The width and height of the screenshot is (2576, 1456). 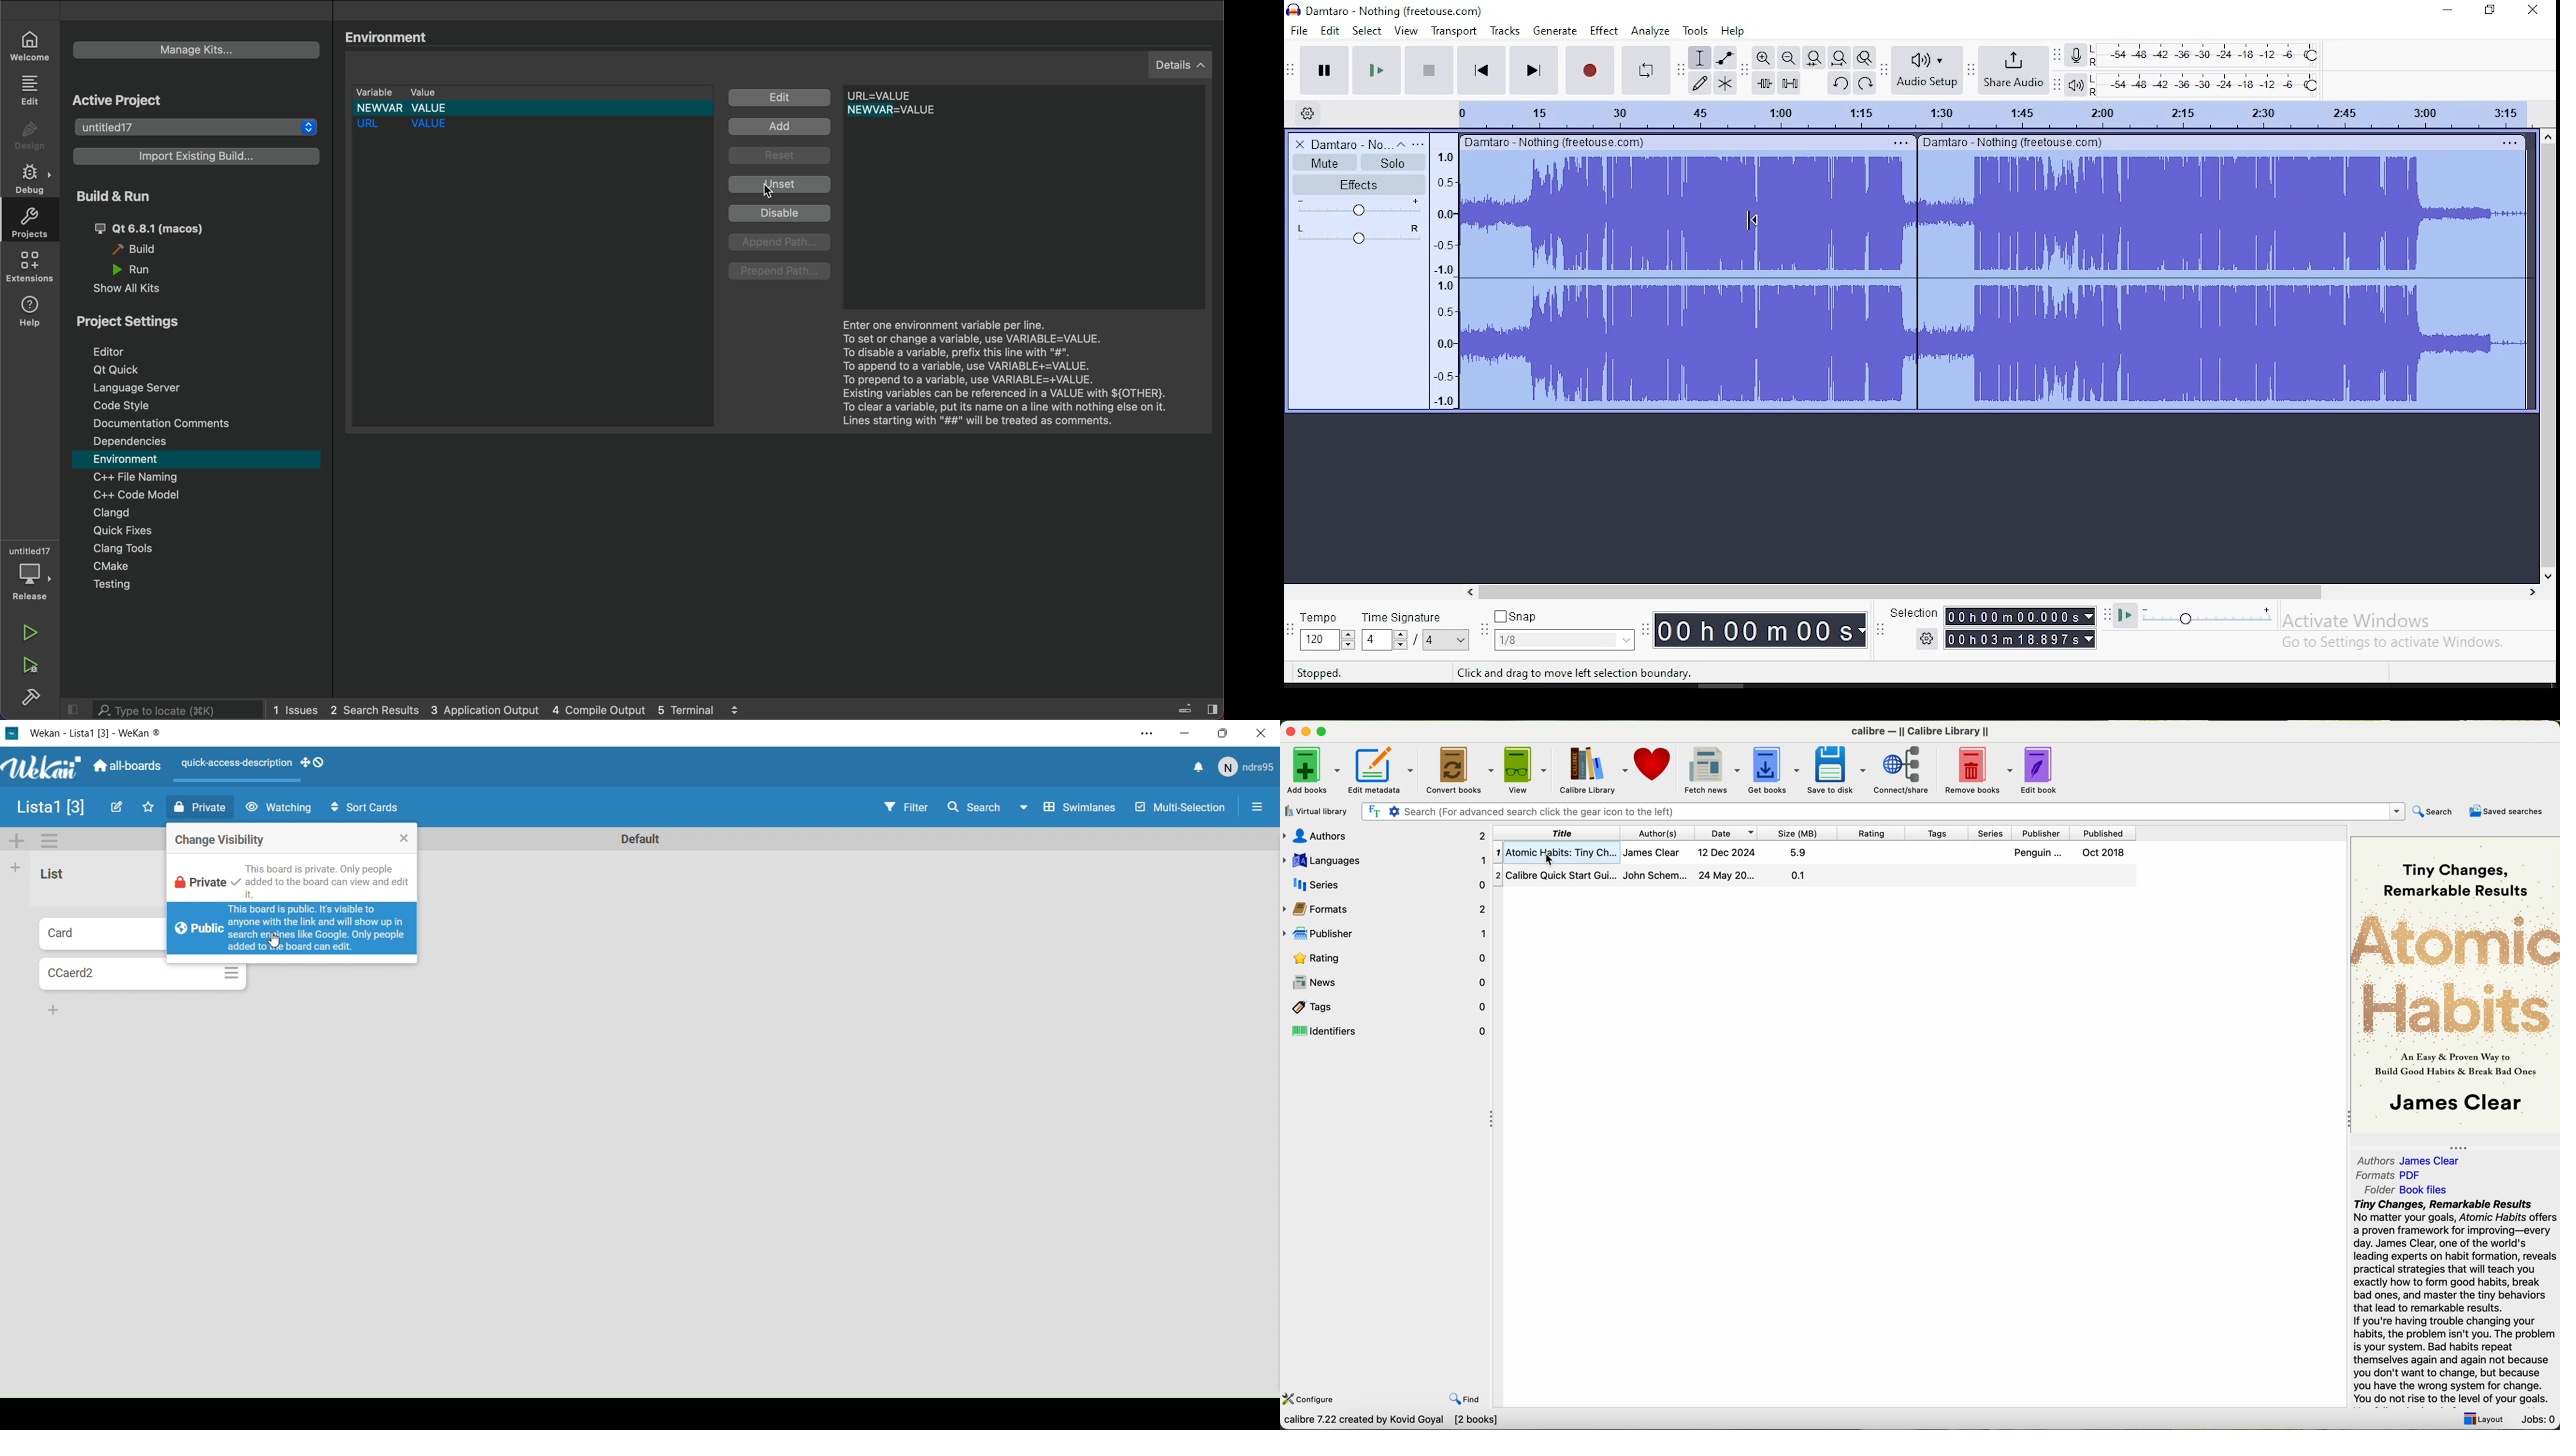 What do you see at coordinates (1404, 618) in the screenshot?
I see `time signature` at bounding box center [1404, 618].